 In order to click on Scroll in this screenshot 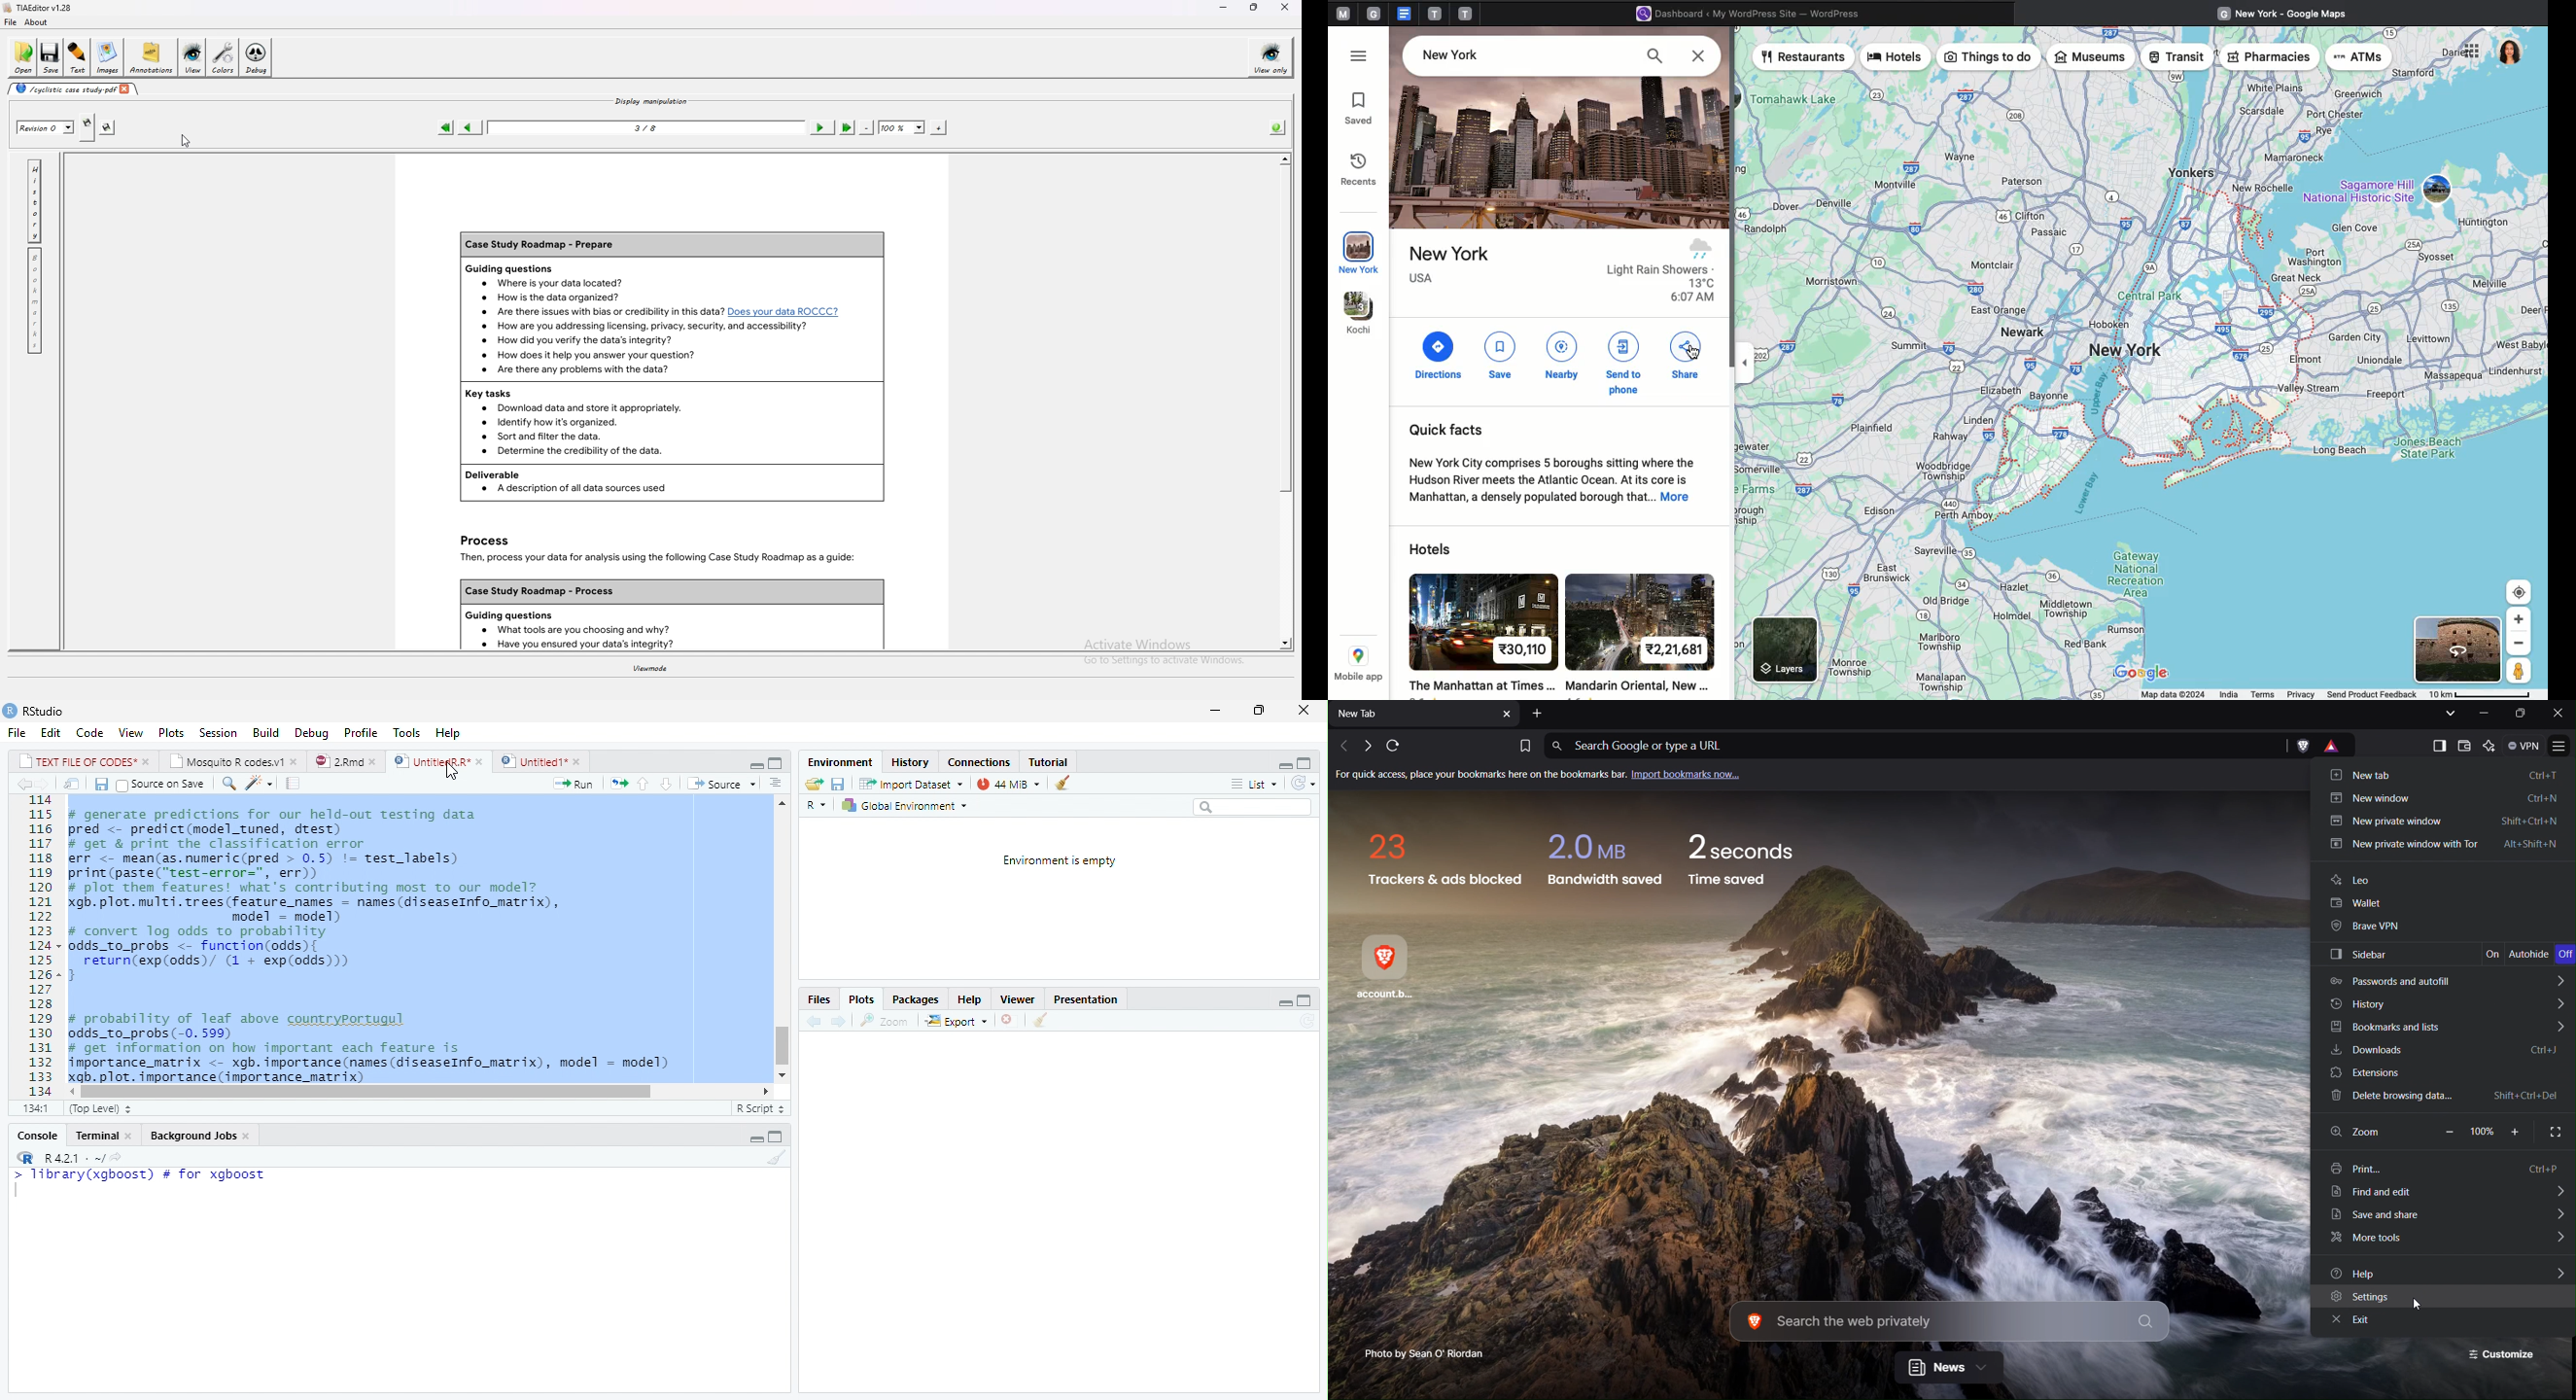, I will do `click(783, 938)`.